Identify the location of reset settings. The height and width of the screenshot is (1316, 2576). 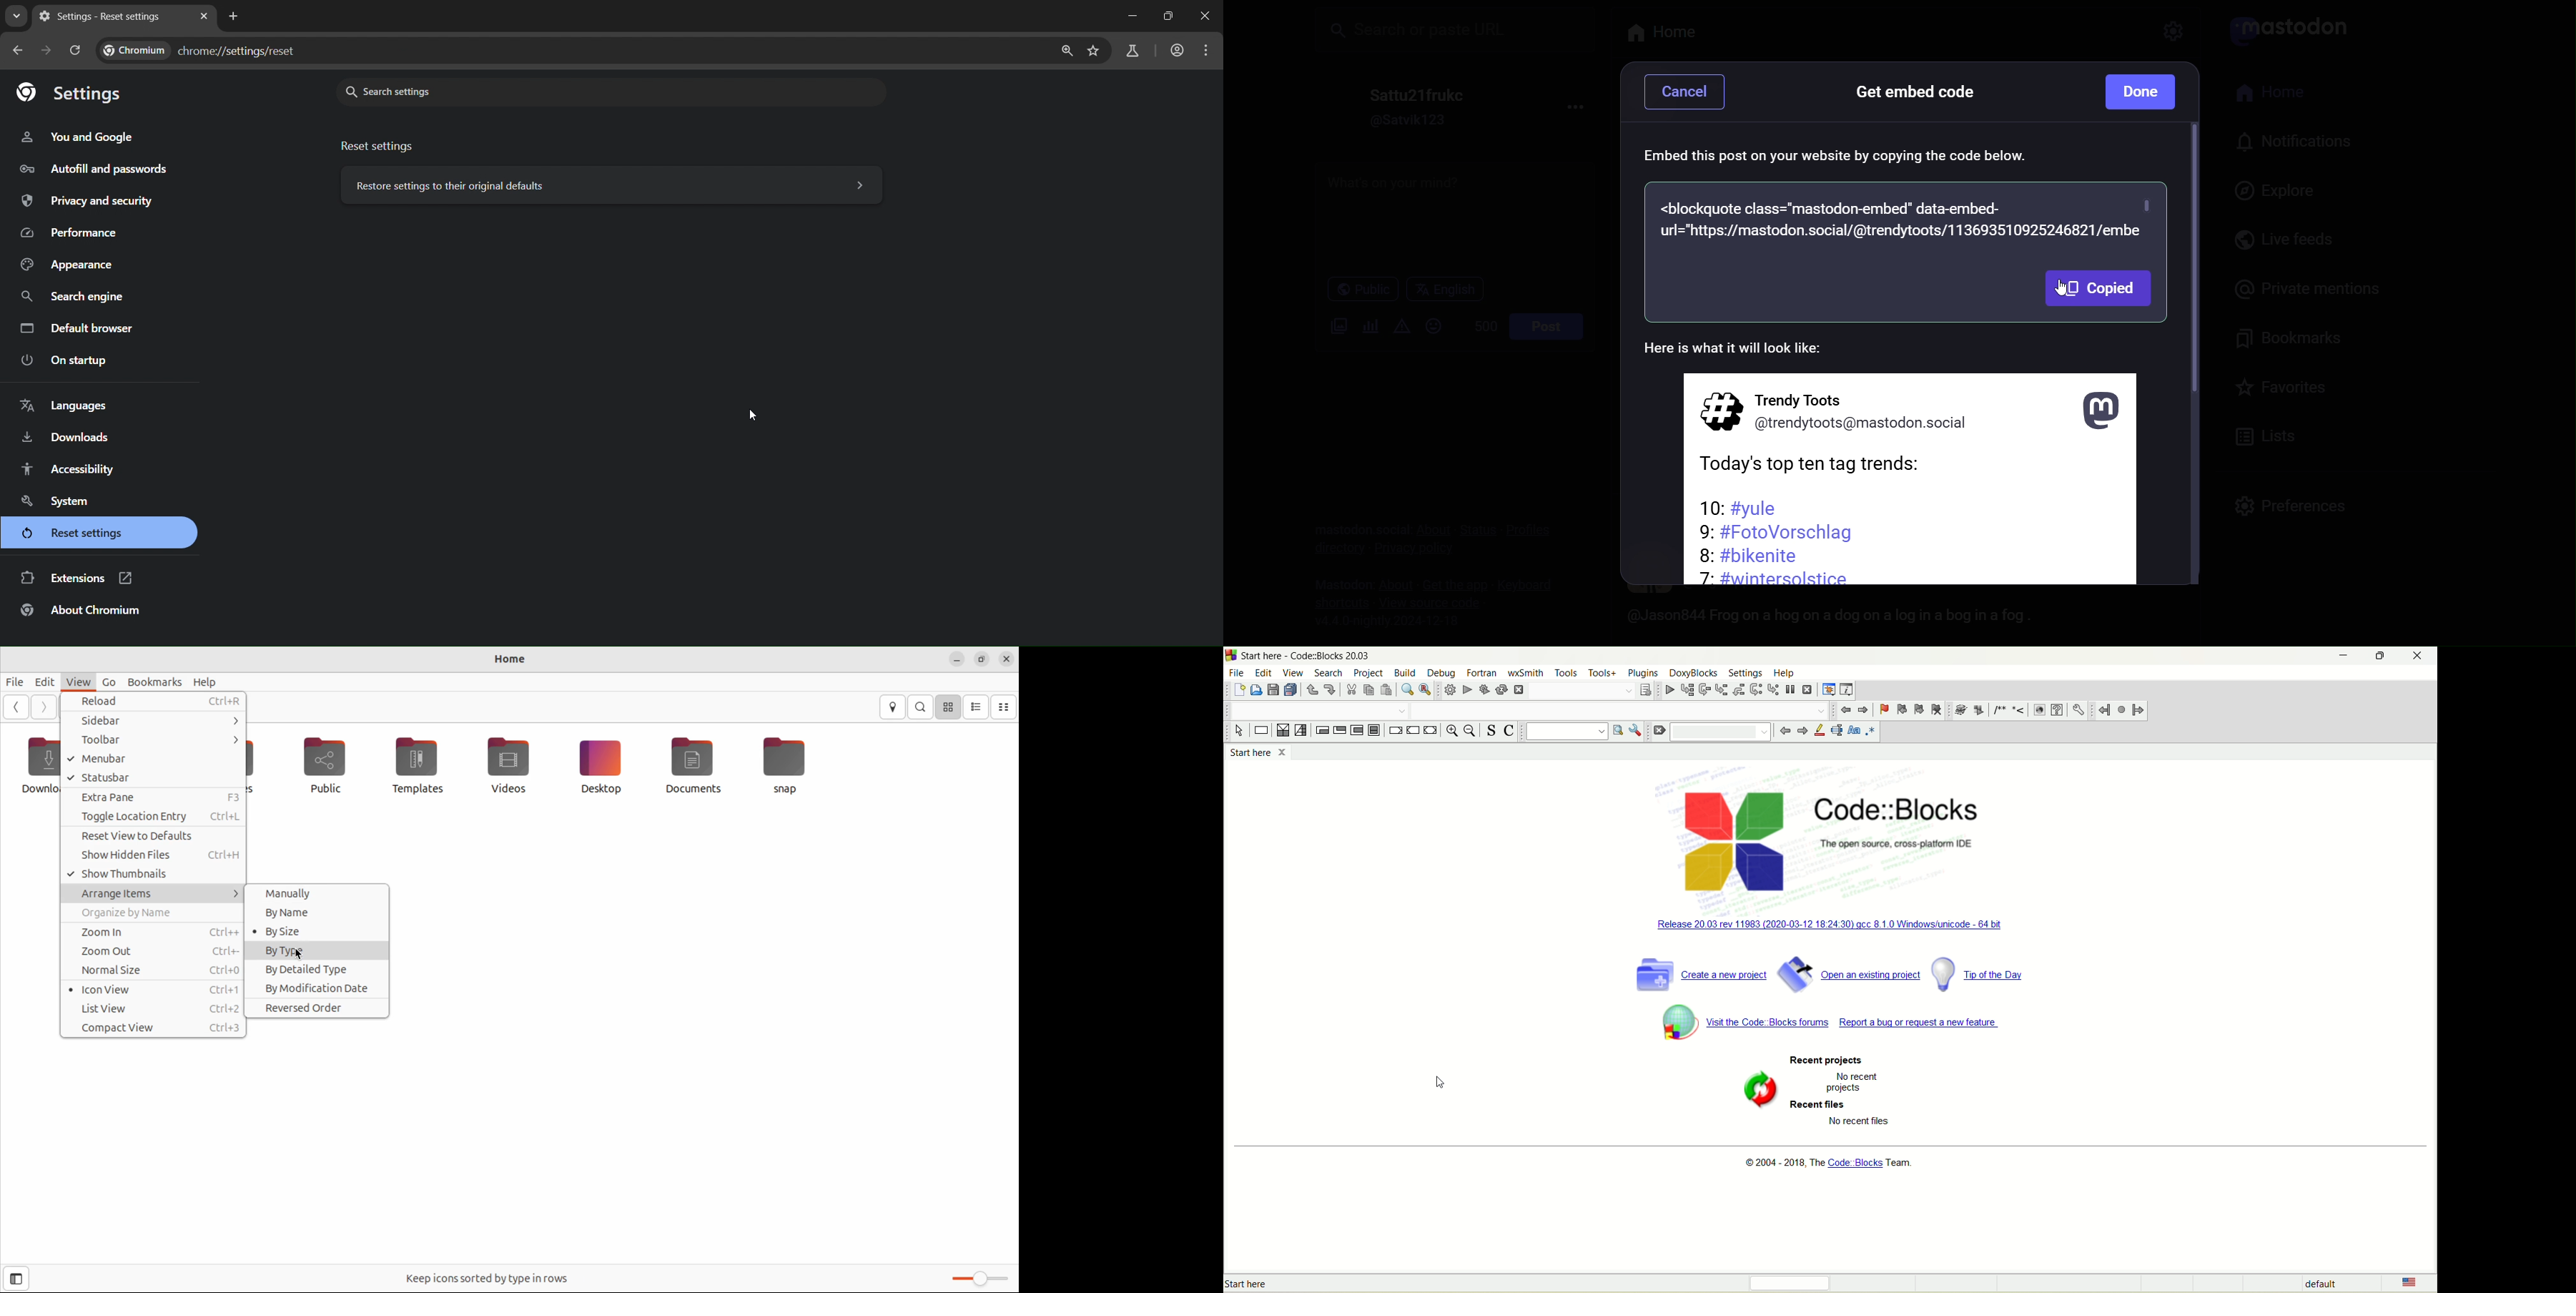
(71, 534).